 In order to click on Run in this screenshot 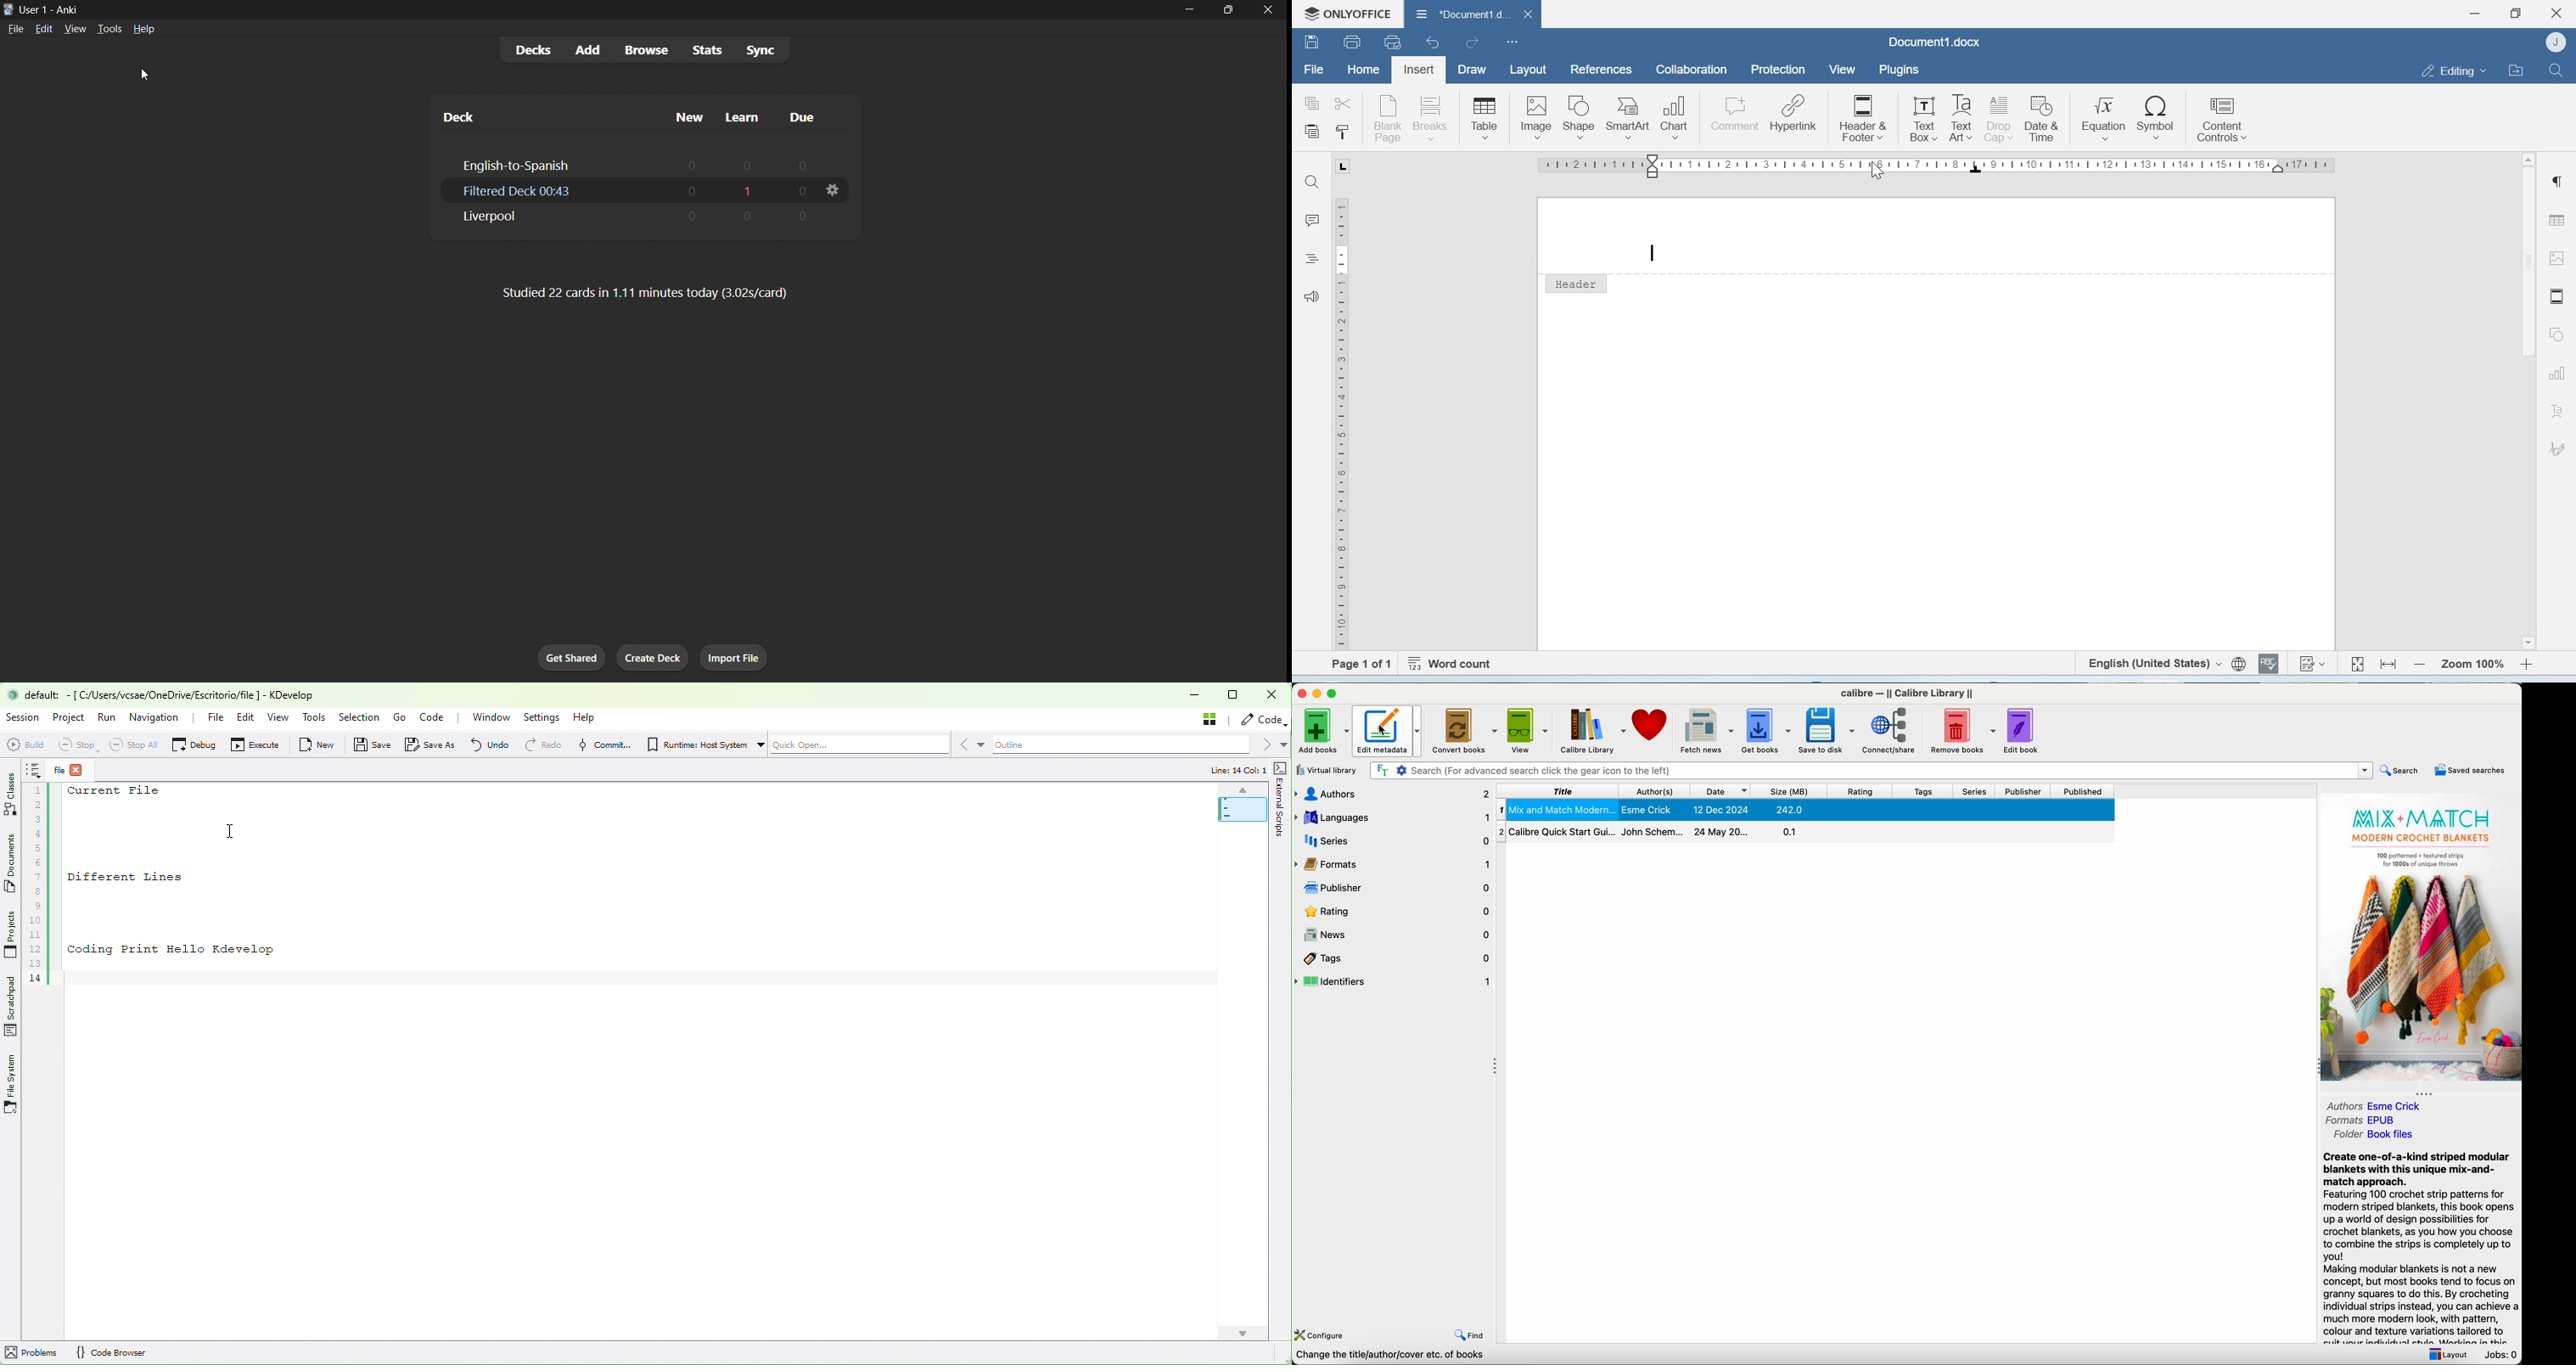, I will do `click(109, 717)`.